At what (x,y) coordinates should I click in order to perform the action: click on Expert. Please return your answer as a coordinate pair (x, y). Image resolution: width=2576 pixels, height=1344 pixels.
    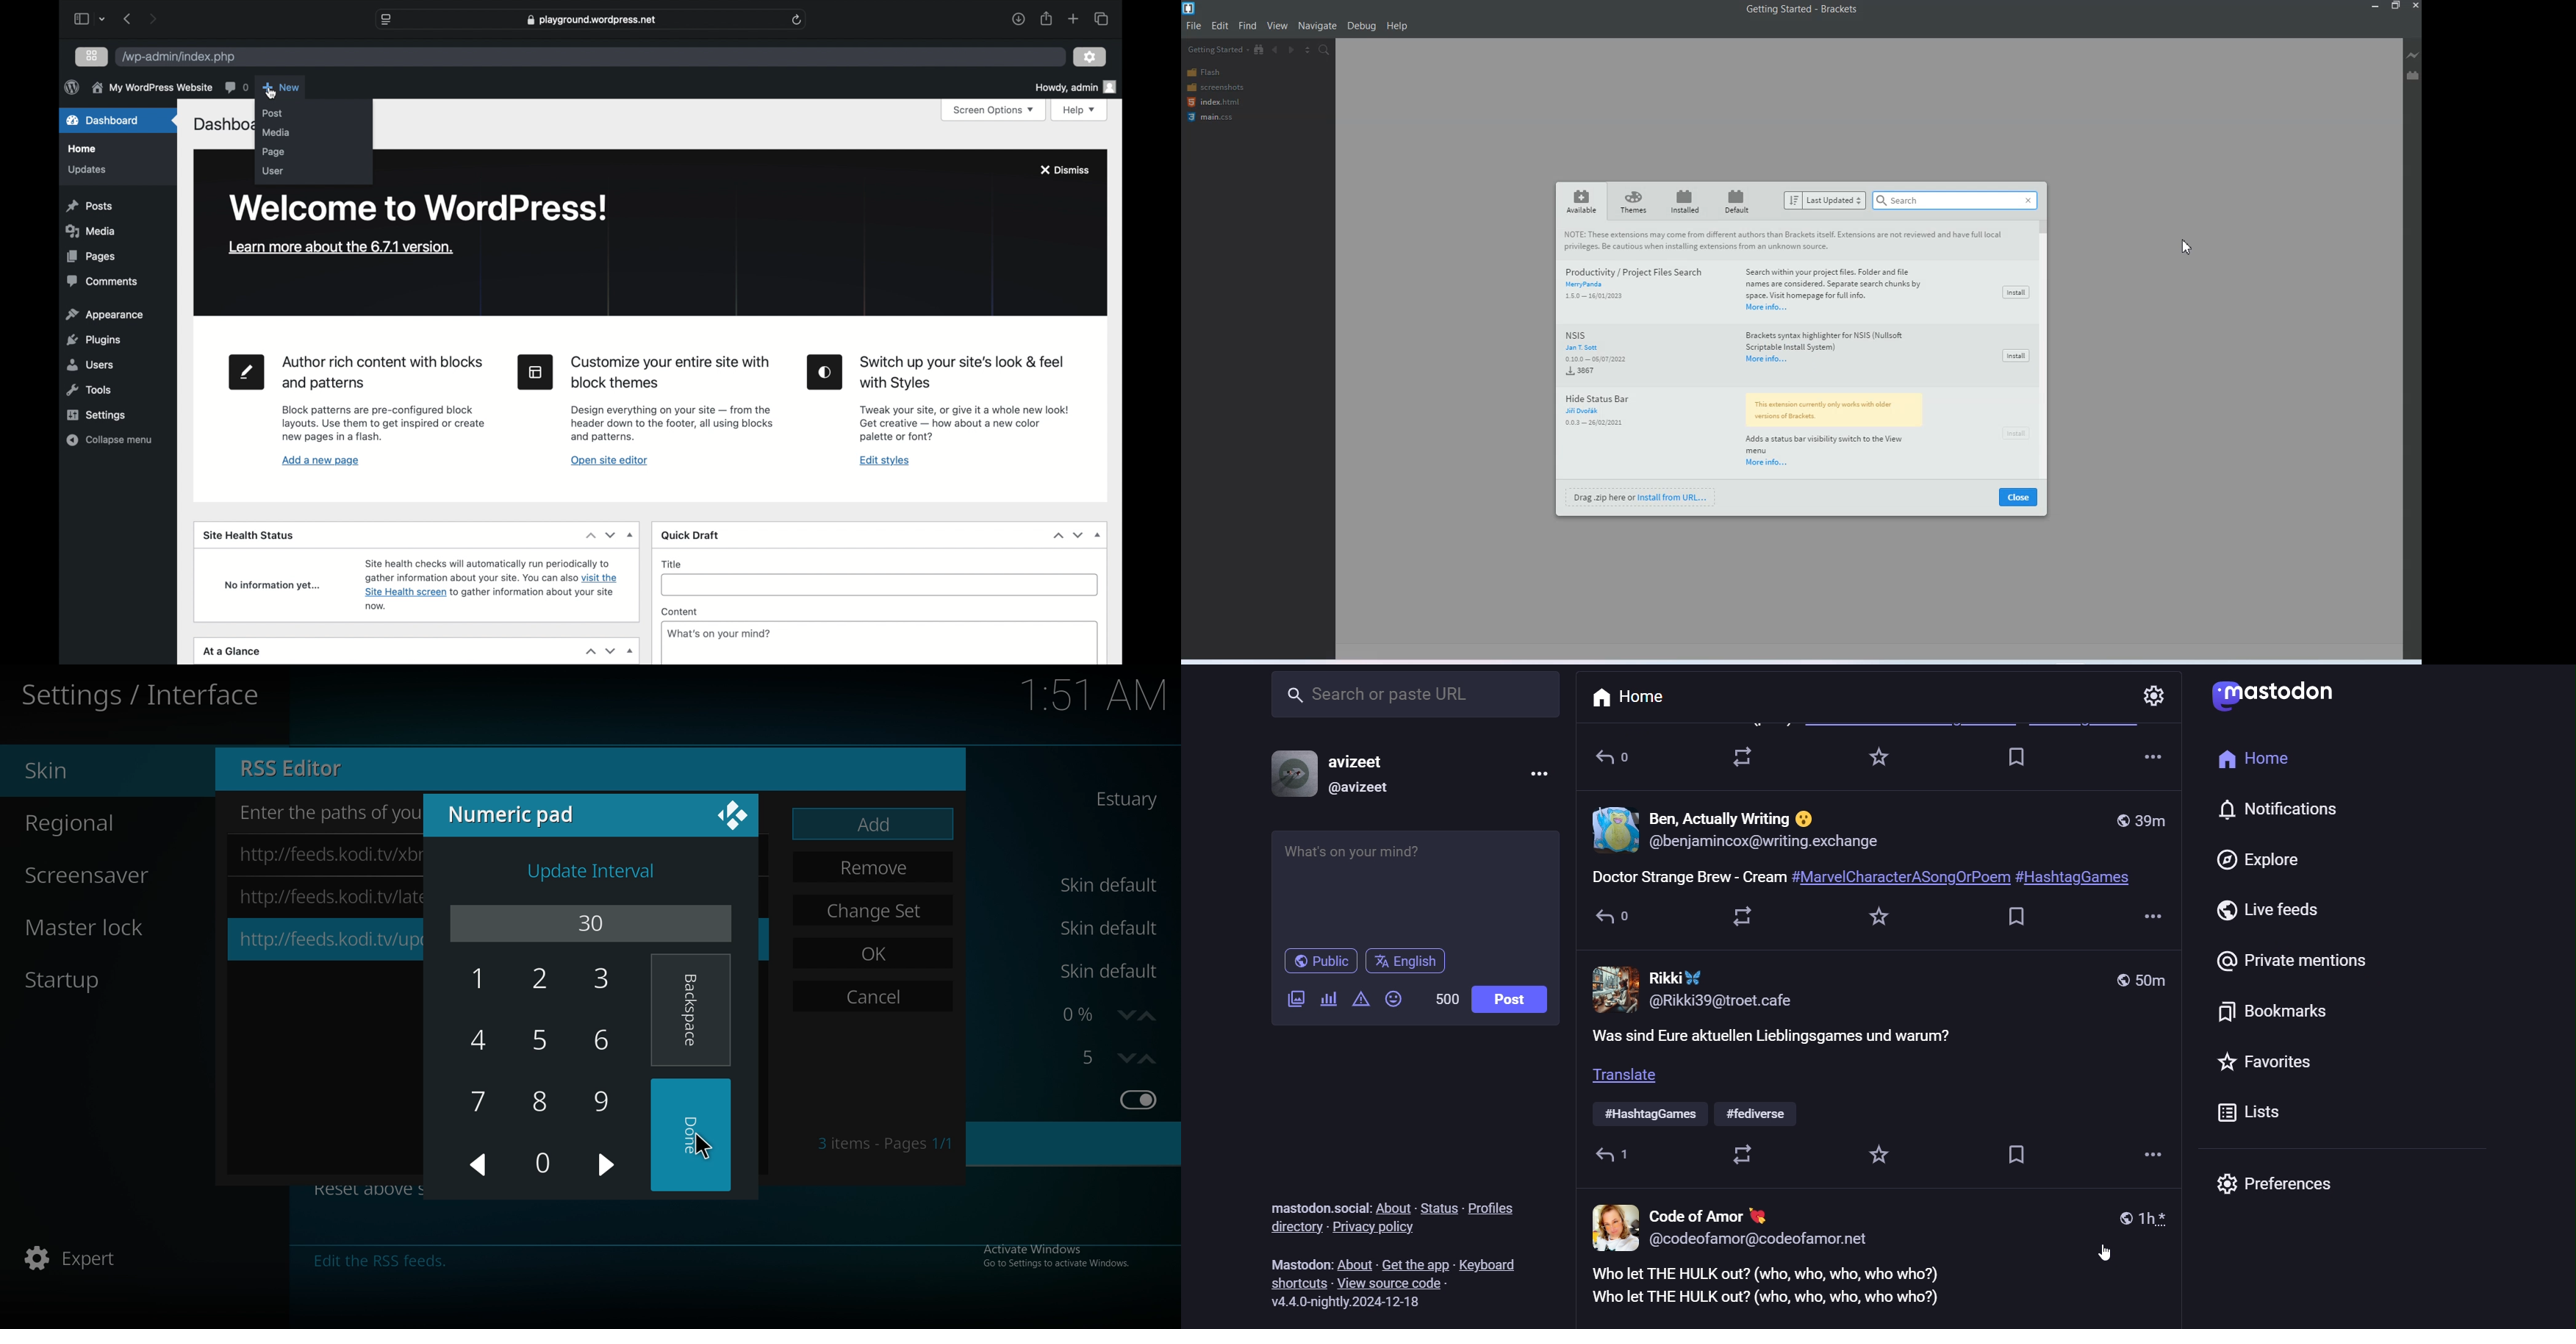
    Looking at the image, I should click on (73, 1259).